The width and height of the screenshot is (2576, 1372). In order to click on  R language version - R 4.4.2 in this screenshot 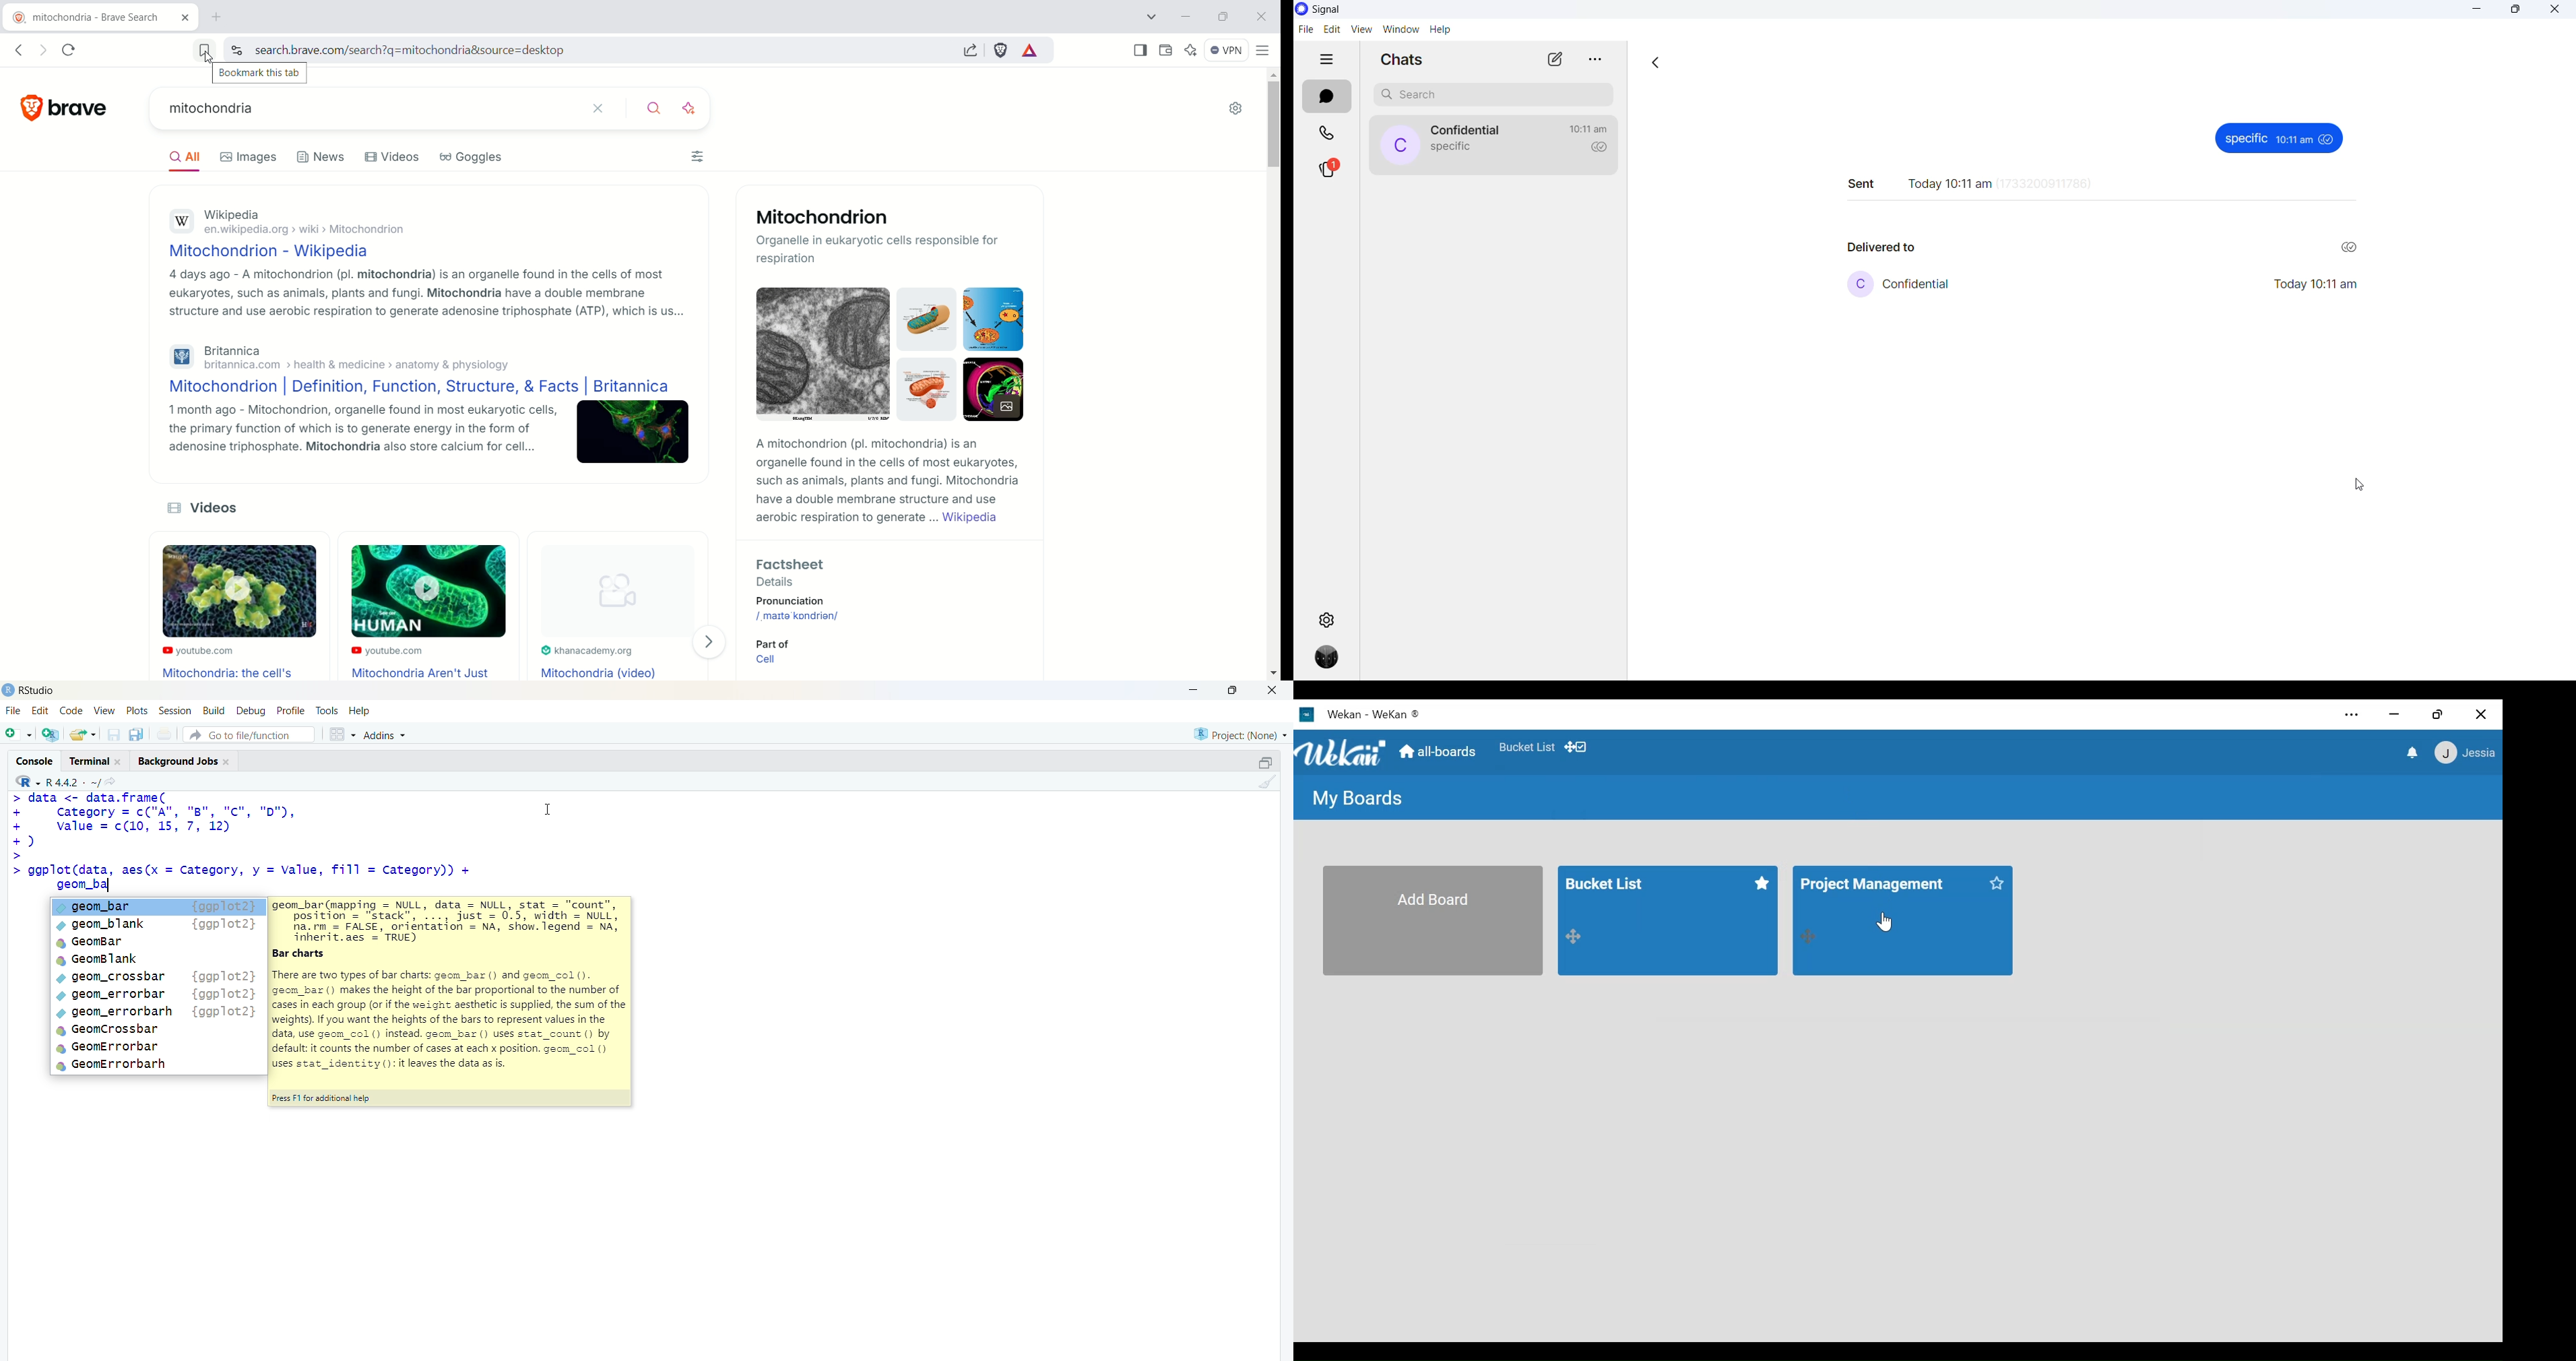, I will do `click(73, 781)`.